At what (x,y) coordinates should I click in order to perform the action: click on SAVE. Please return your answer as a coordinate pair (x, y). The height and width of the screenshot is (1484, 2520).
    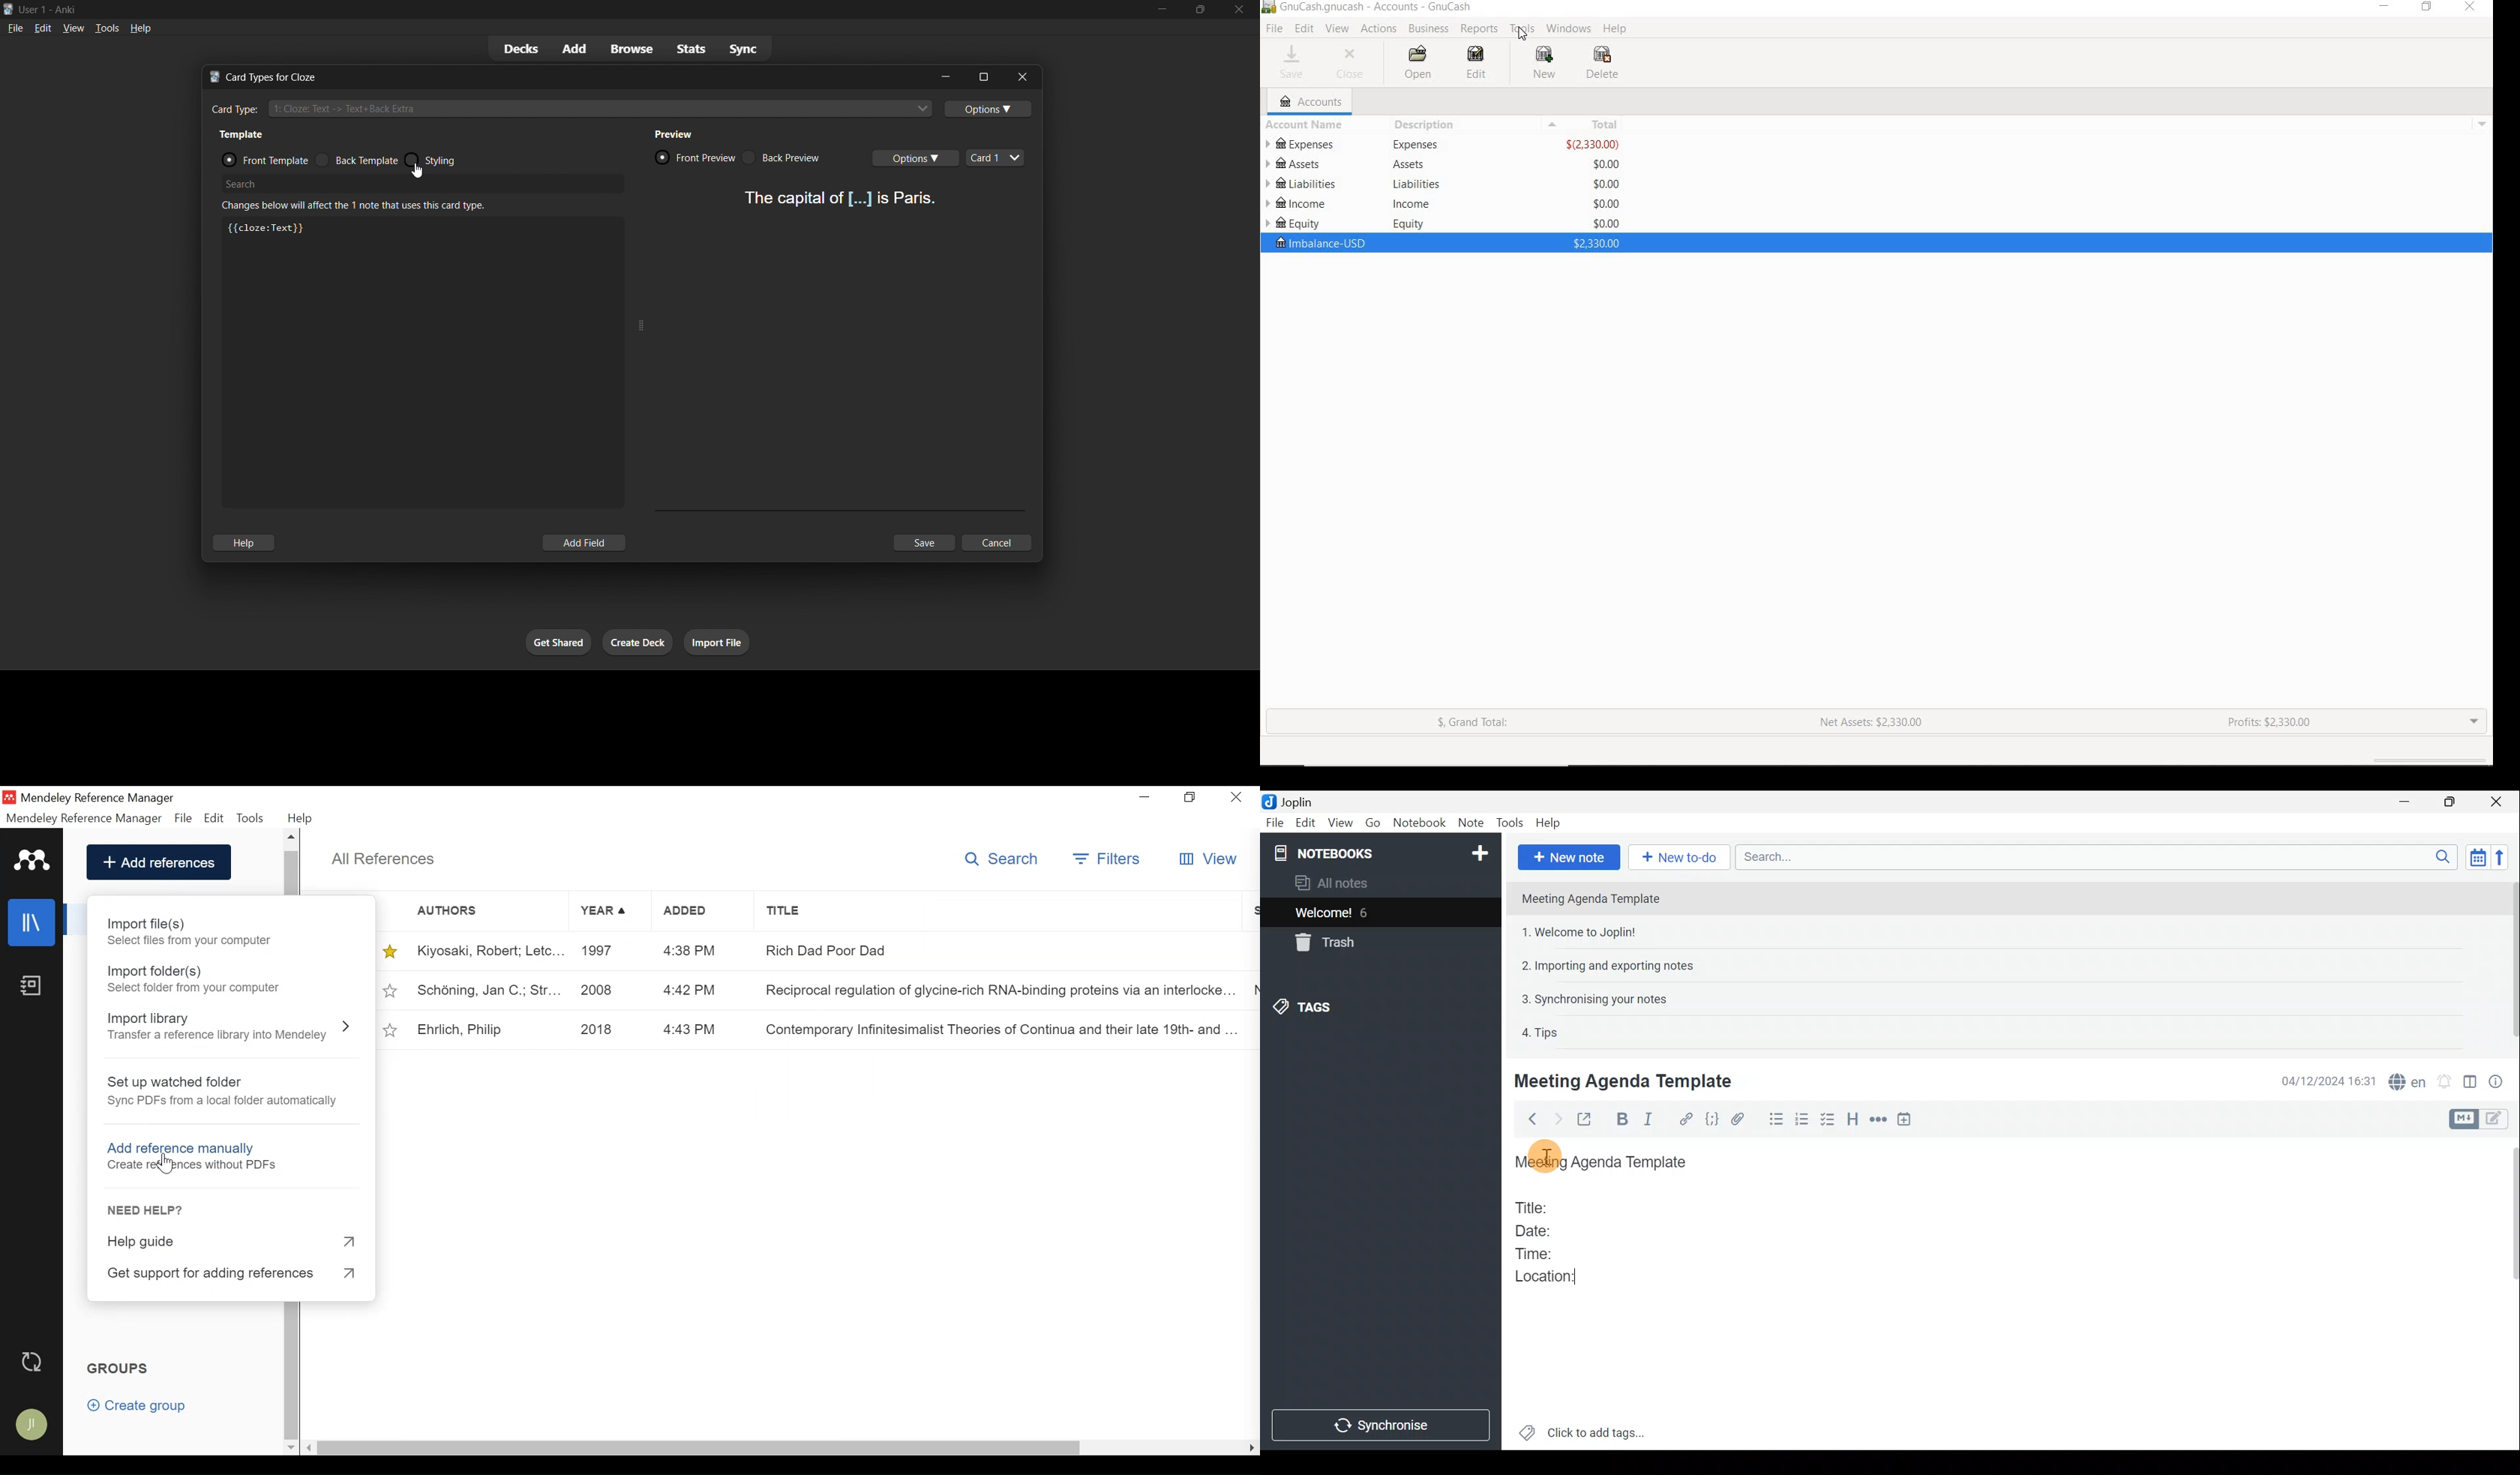
    Looking at the image, I should click on (1292, 64).